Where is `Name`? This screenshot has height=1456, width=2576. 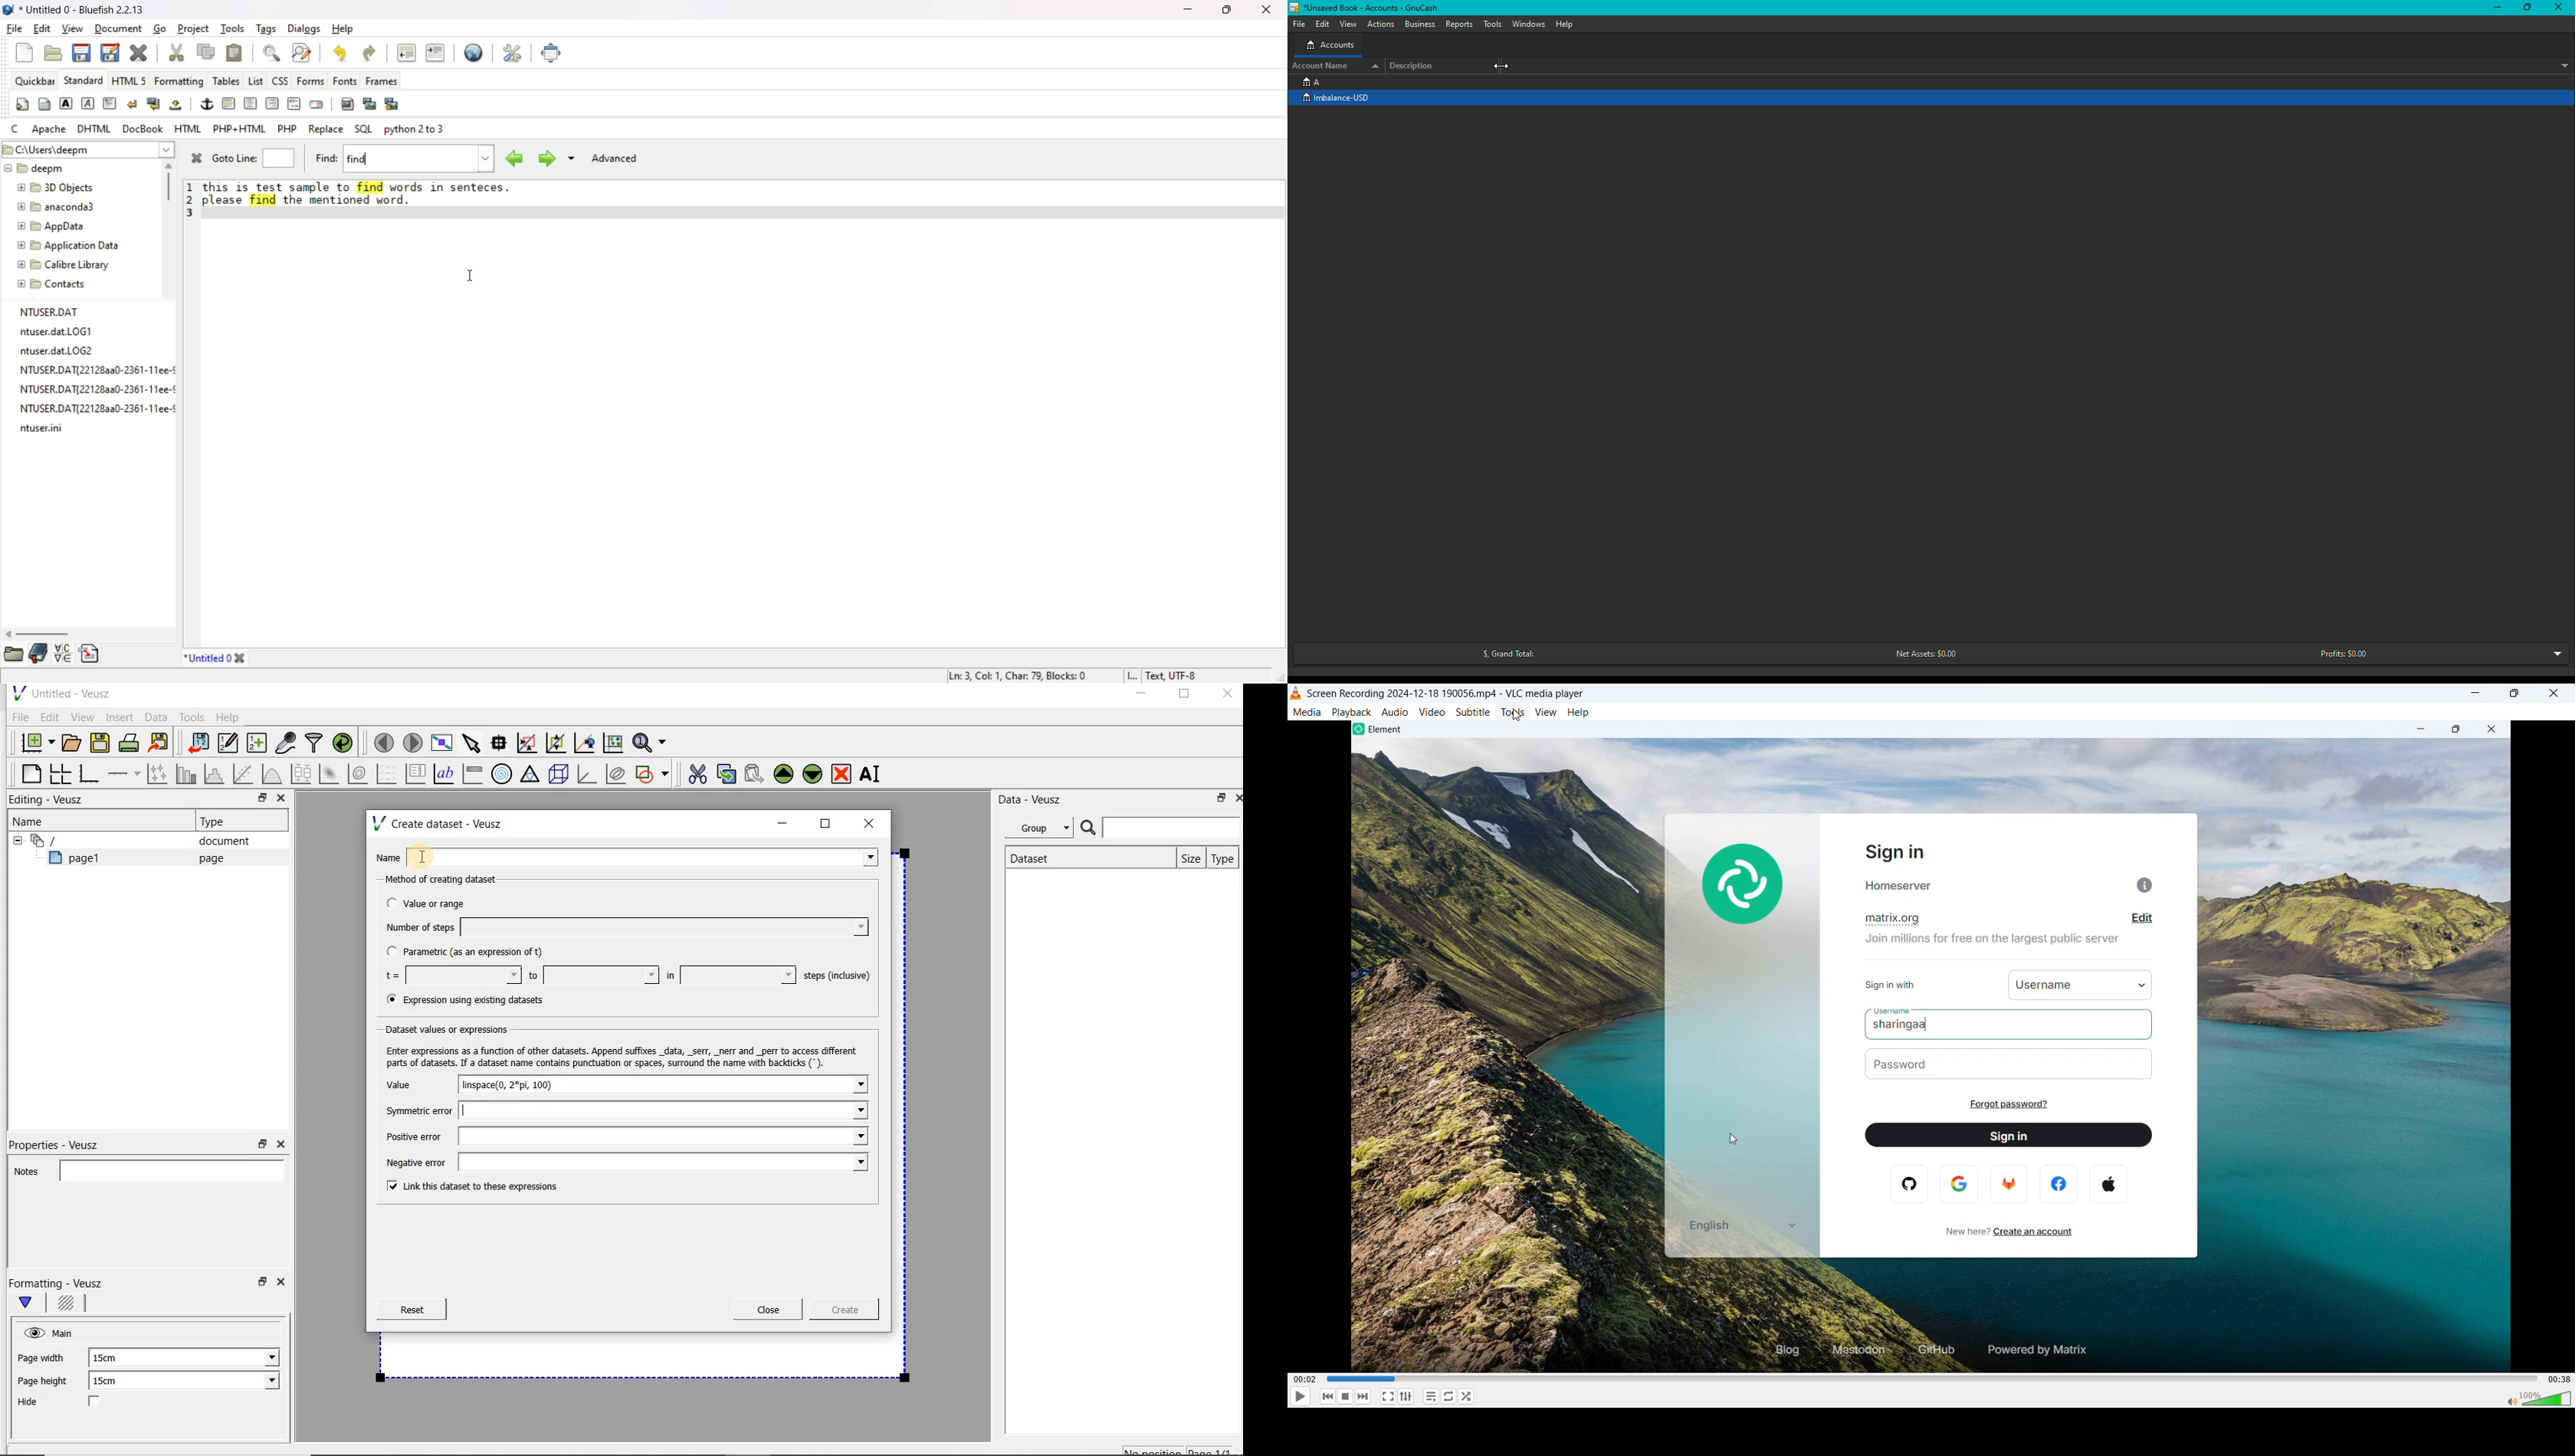 Name is located at coordinates (33, 820).